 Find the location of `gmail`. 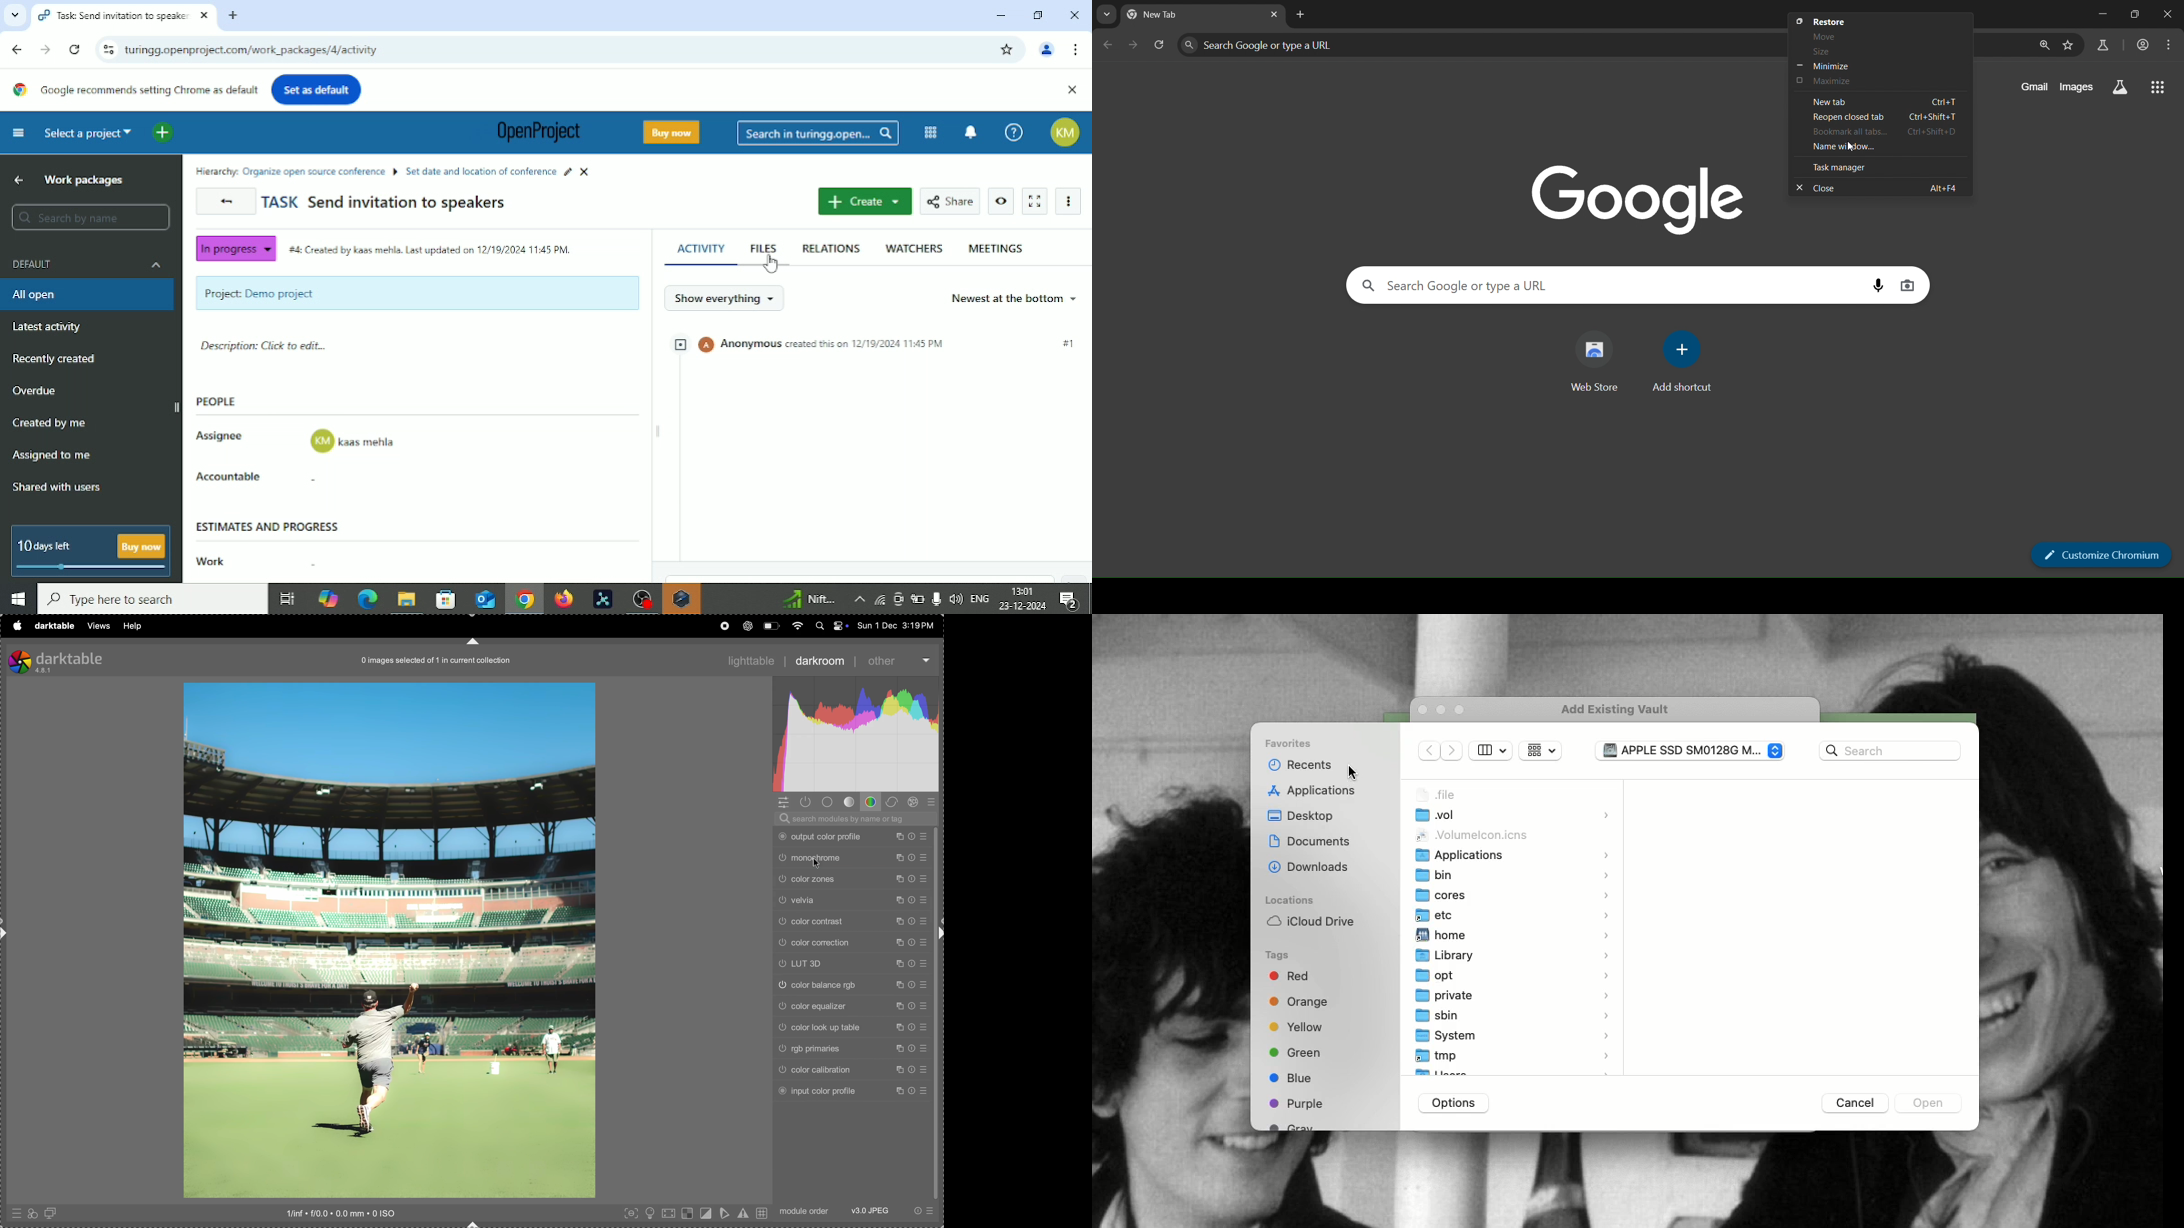

gmail is located at coordinates (2032, 88).